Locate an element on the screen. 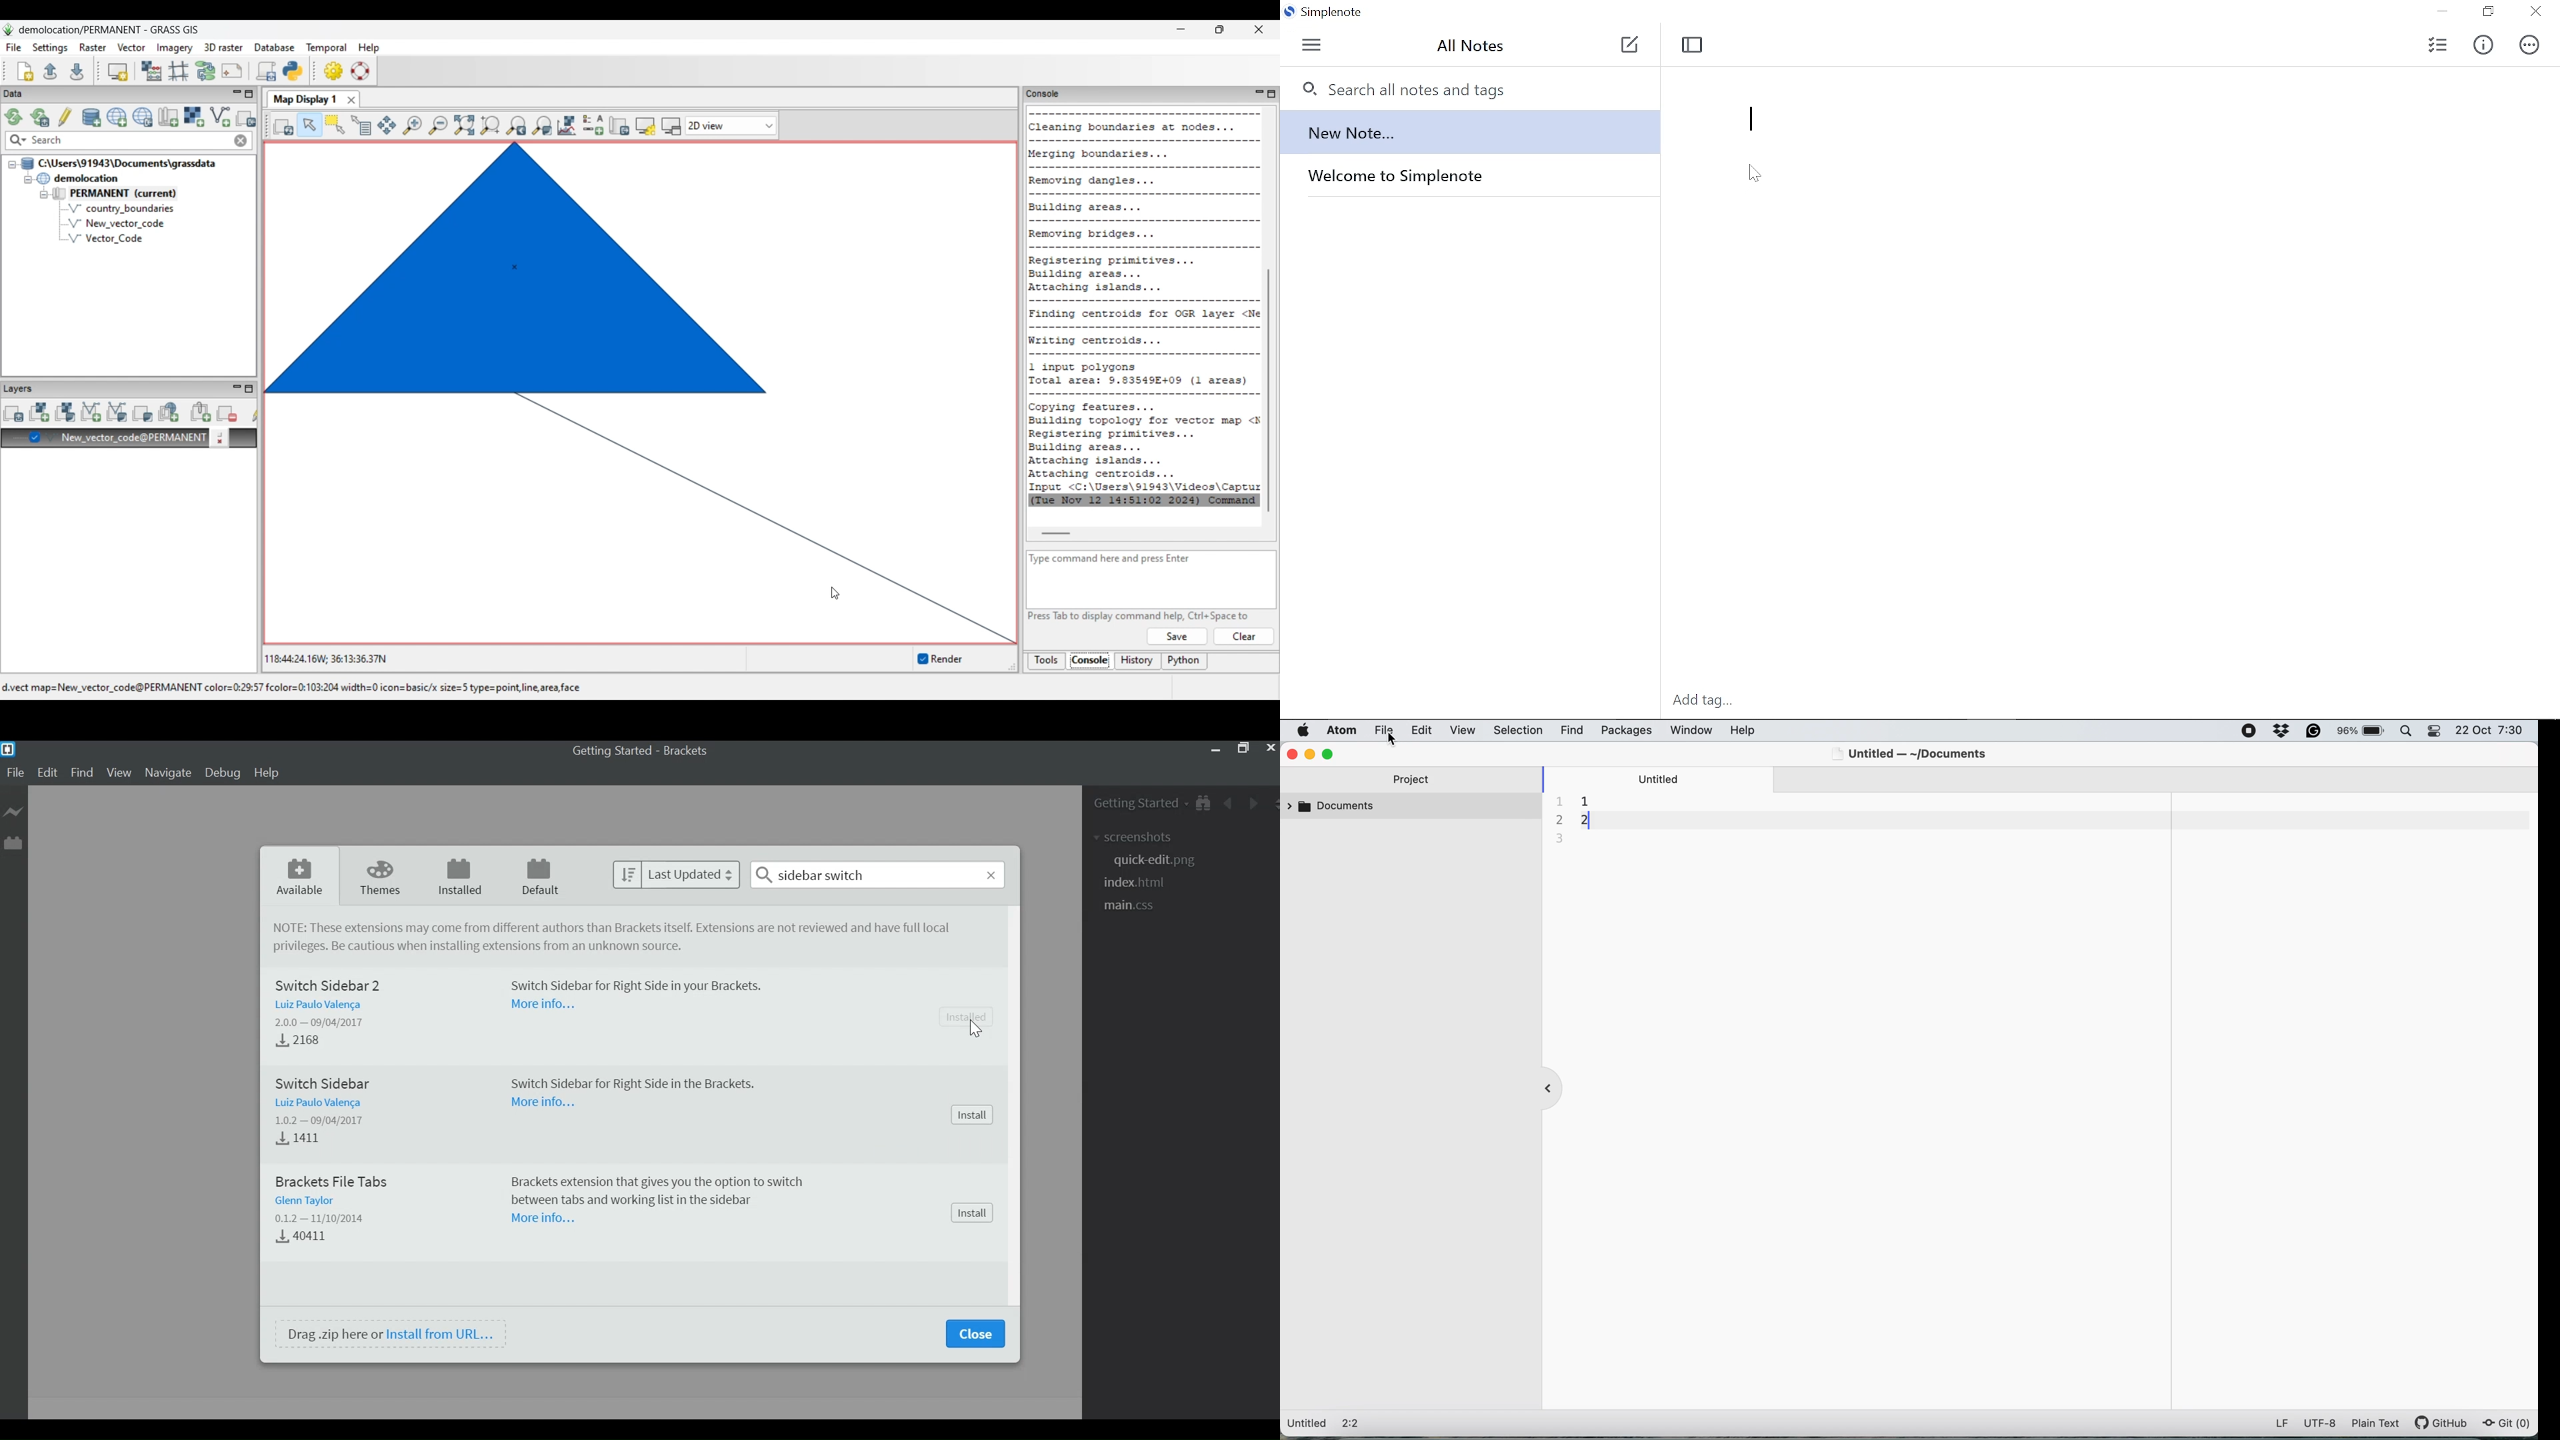 The image size is (2576, 1456). Add tag is located at coordinates (1703, 703).